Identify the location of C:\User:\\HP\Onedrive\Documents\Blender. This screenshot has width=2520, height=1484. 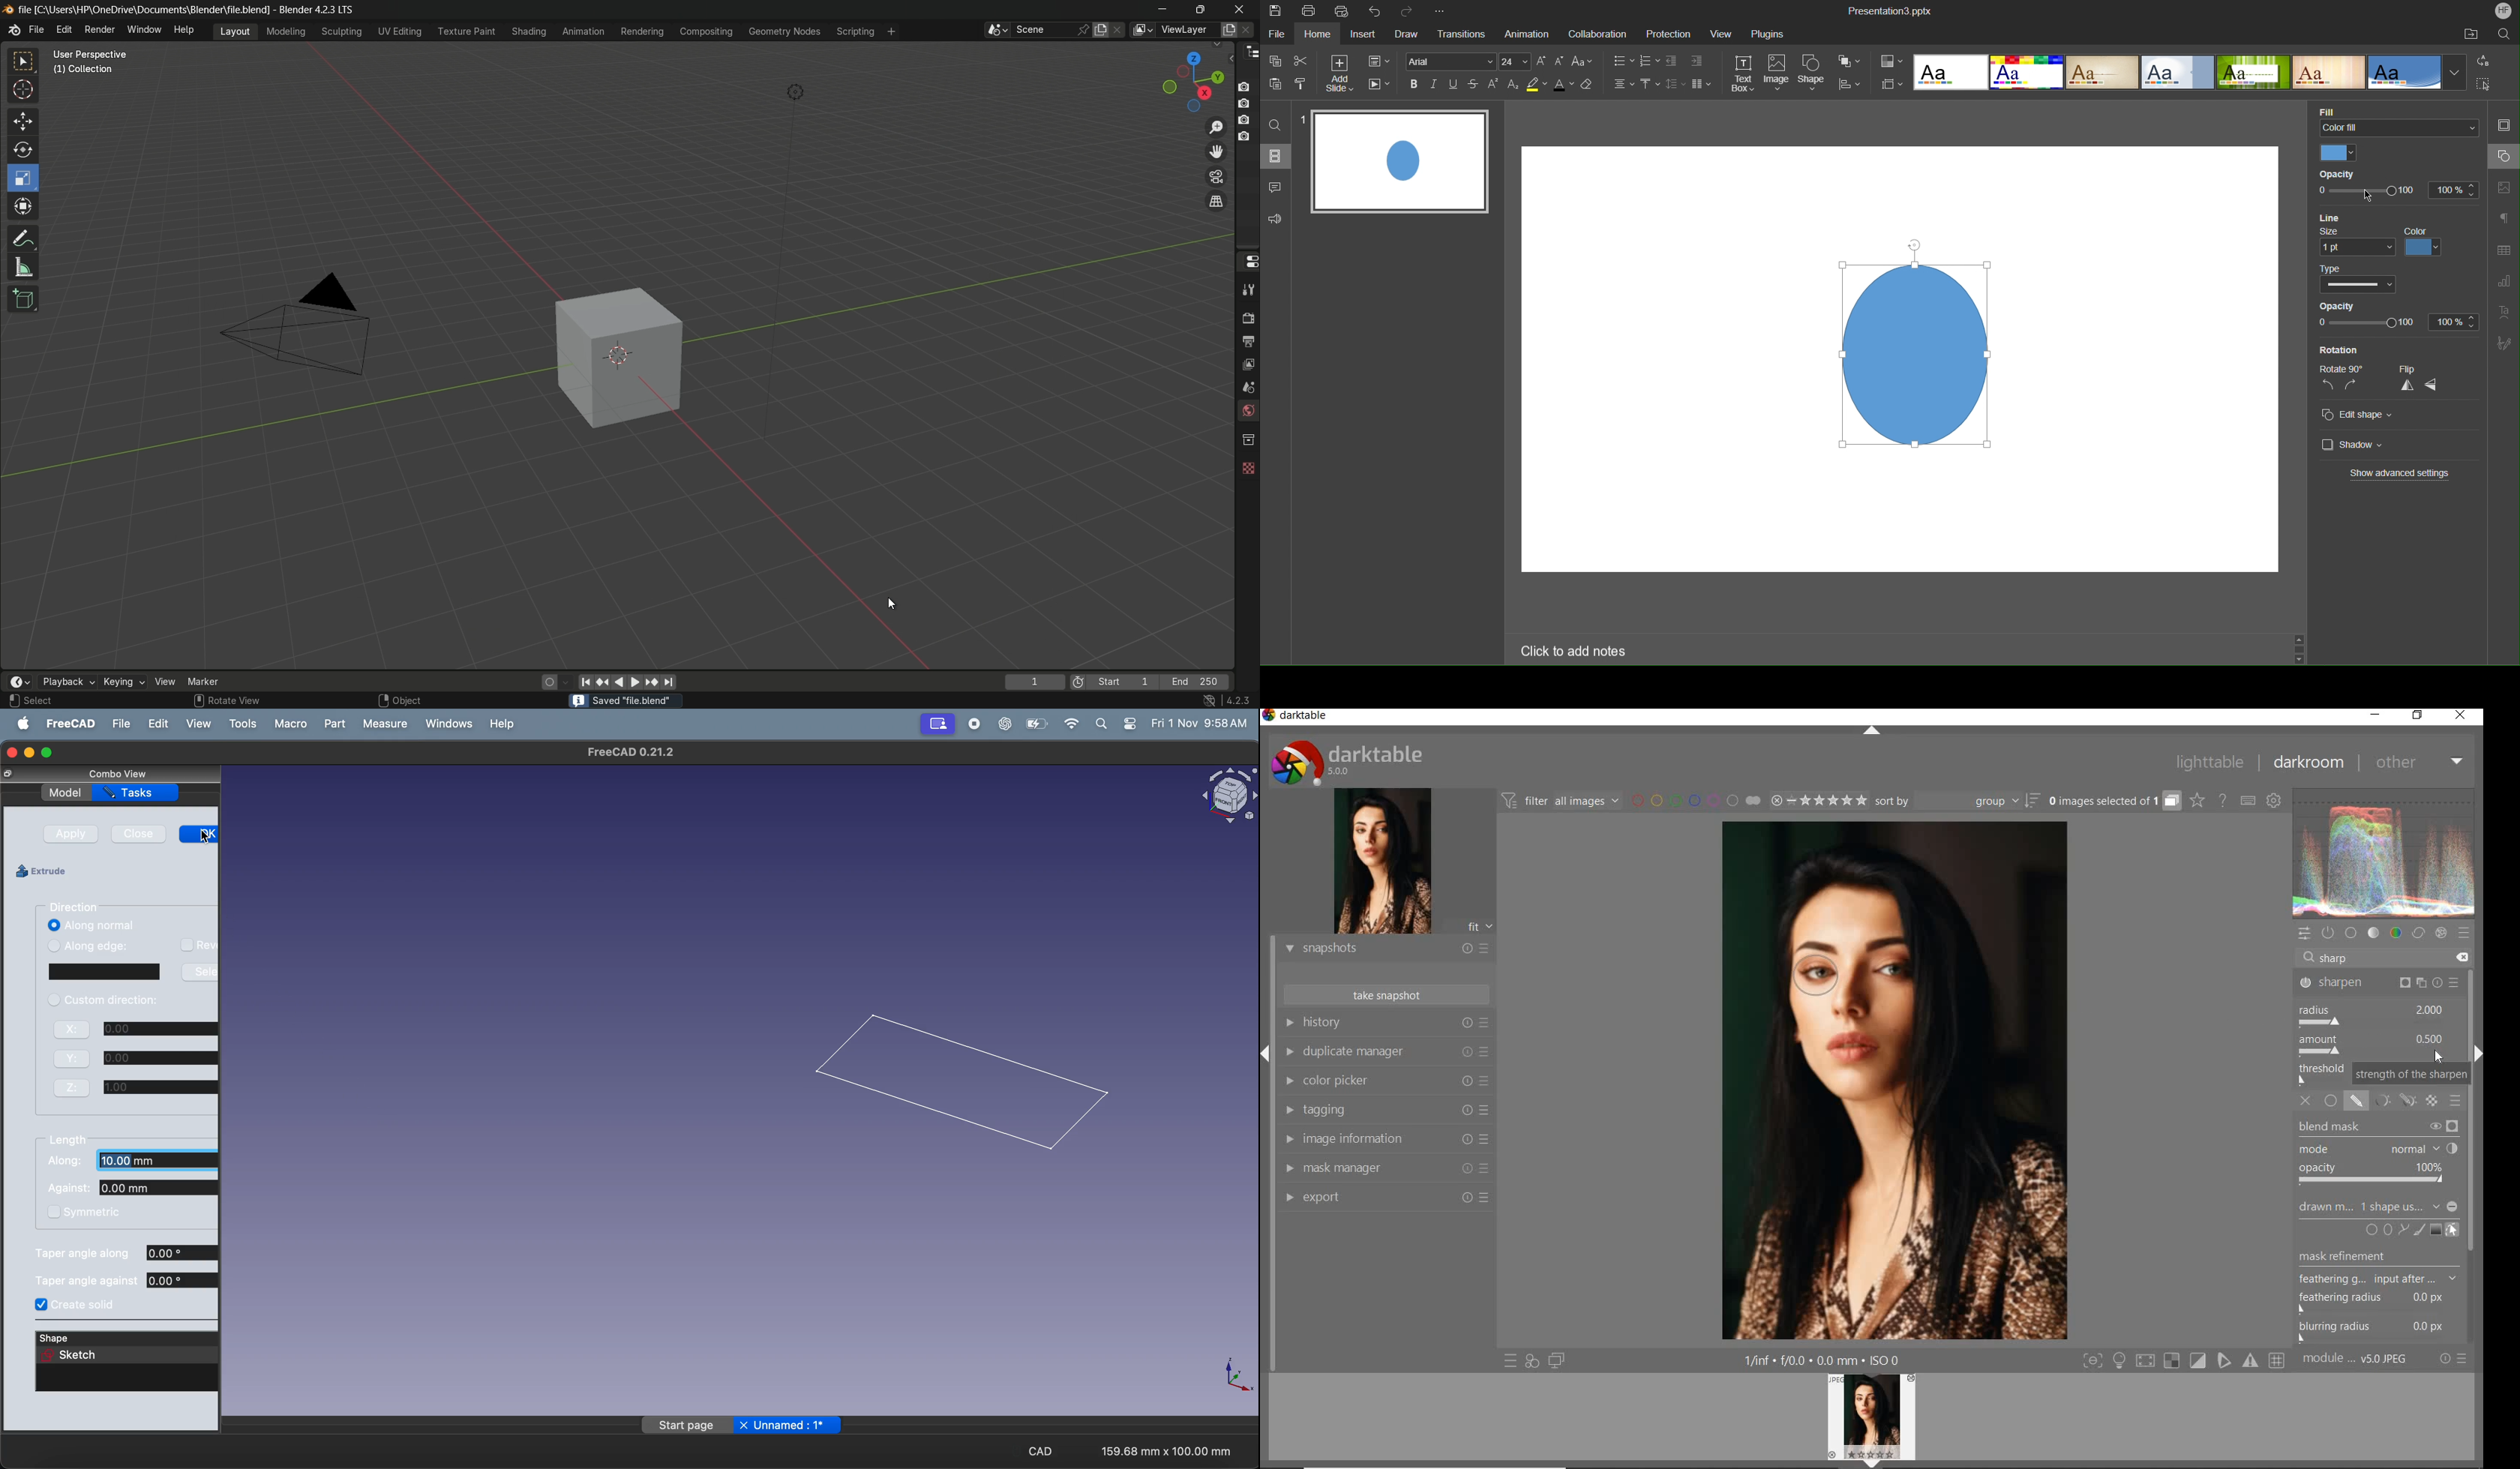
(161, 10).